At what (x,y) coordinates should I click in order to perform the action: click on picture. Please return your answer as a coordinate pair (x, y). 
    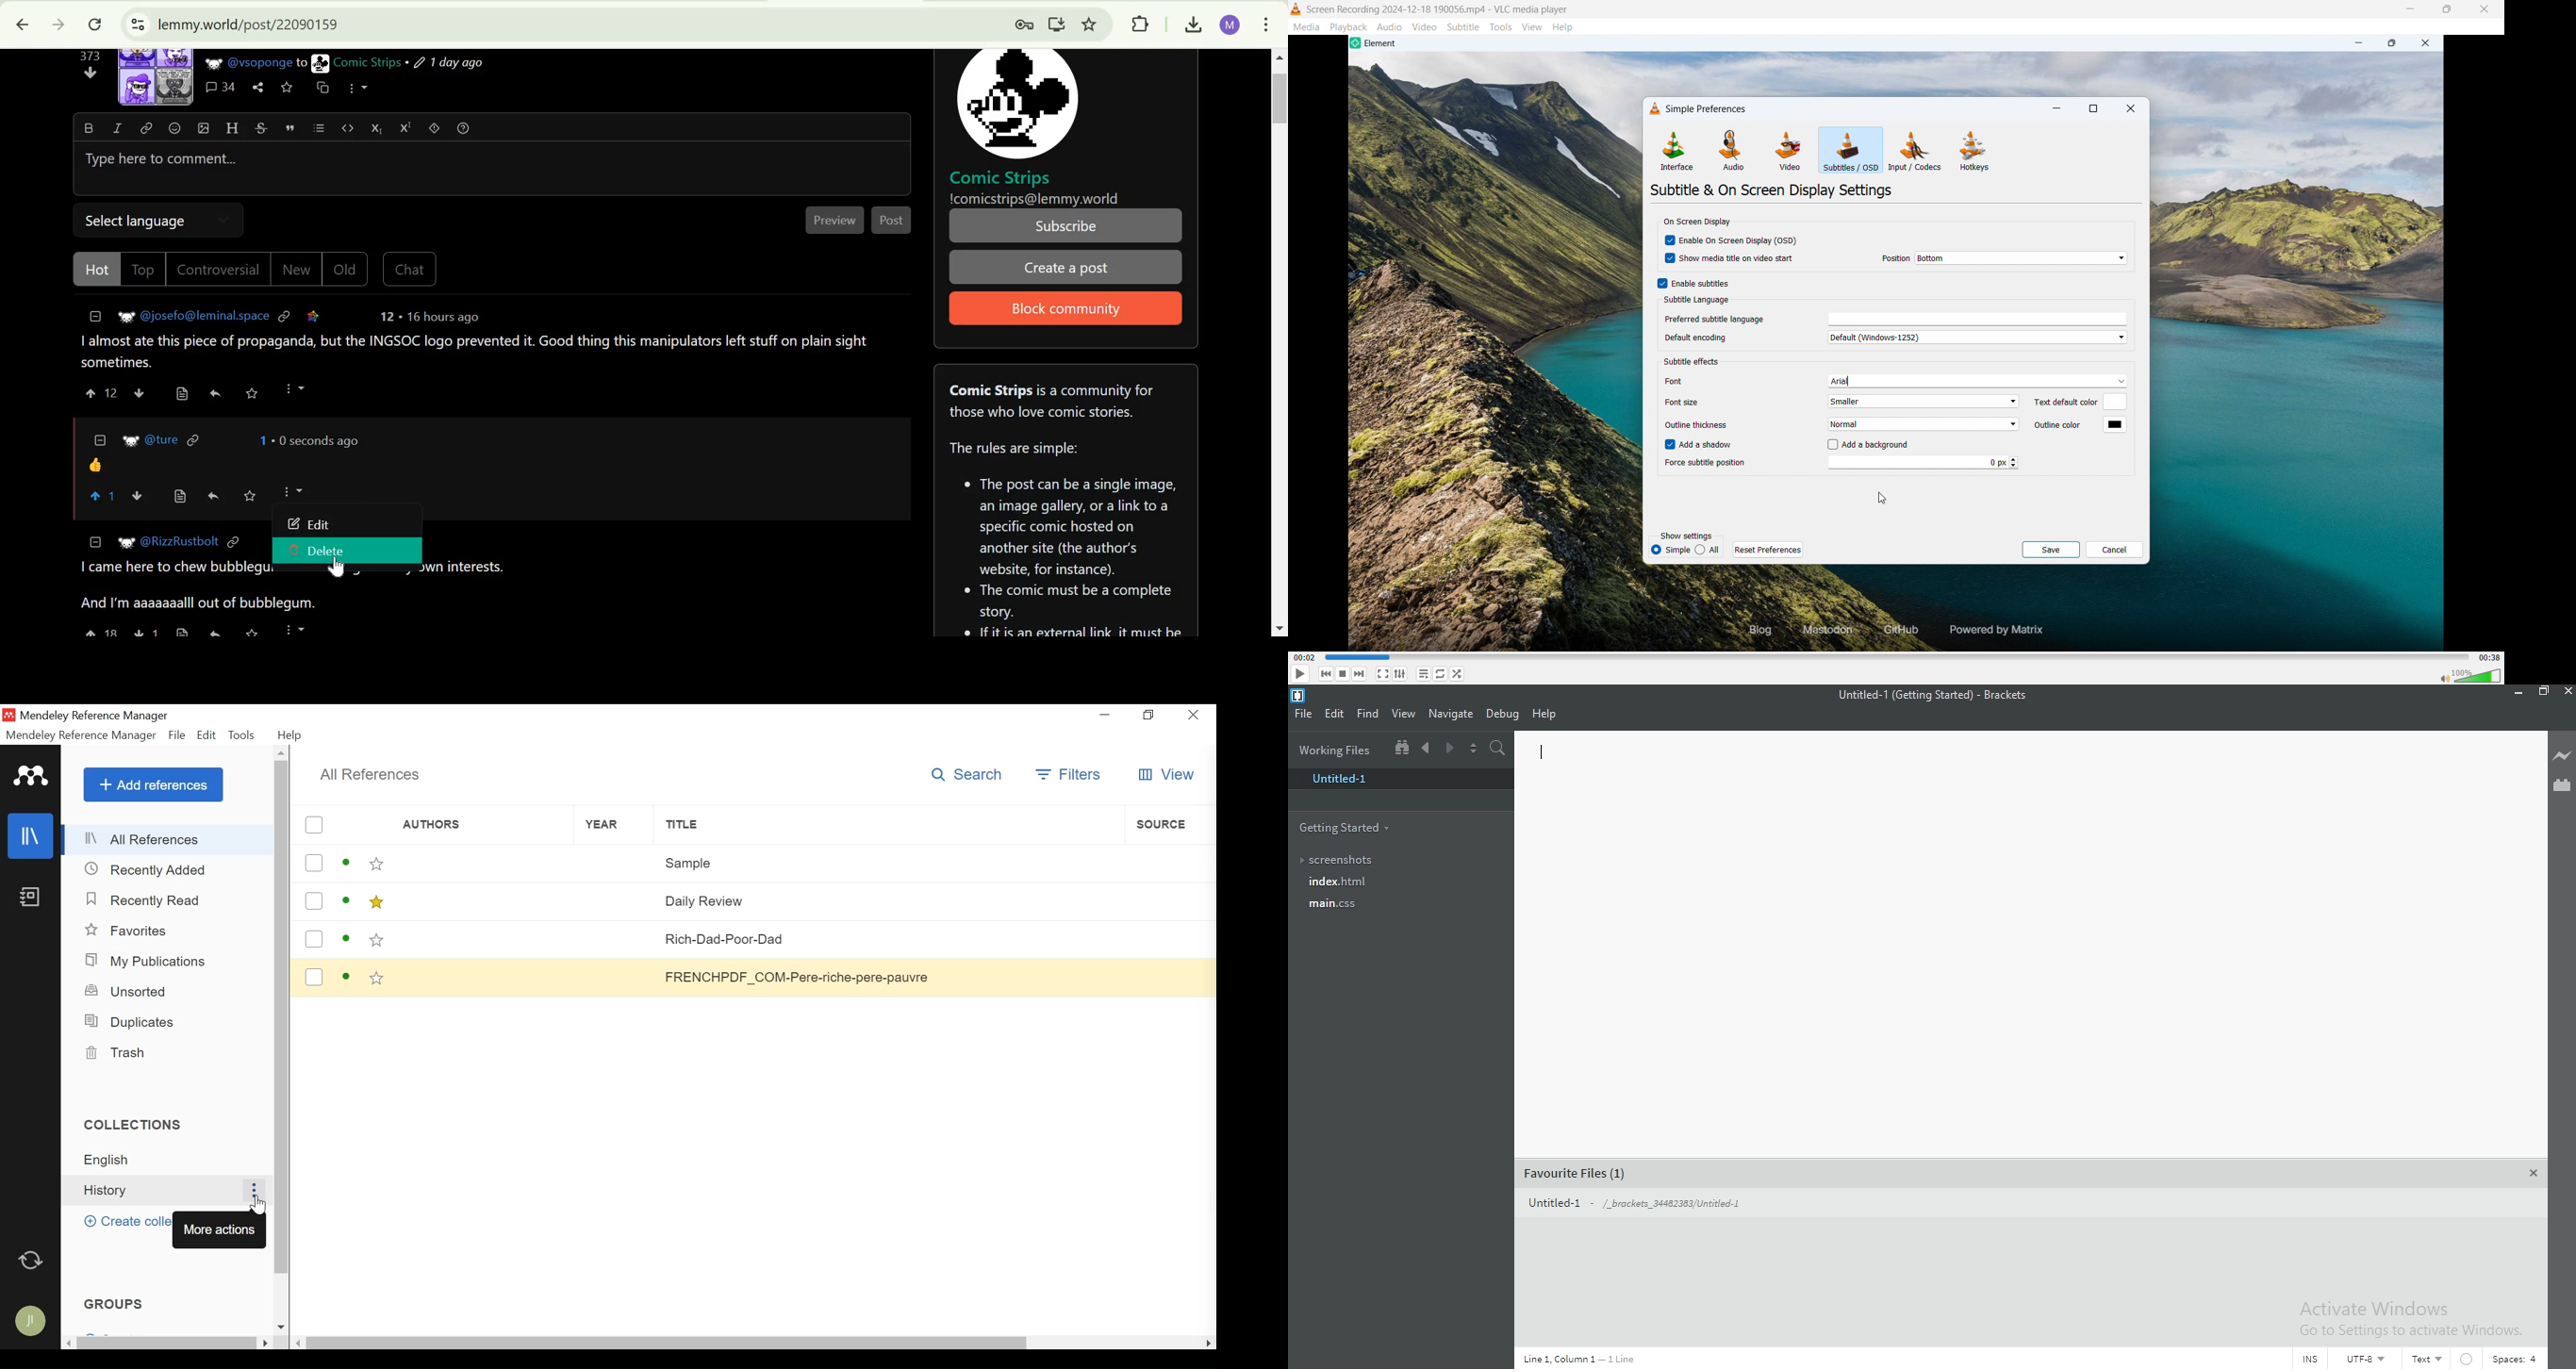
    Looking at the image, I should click on (121, 319).